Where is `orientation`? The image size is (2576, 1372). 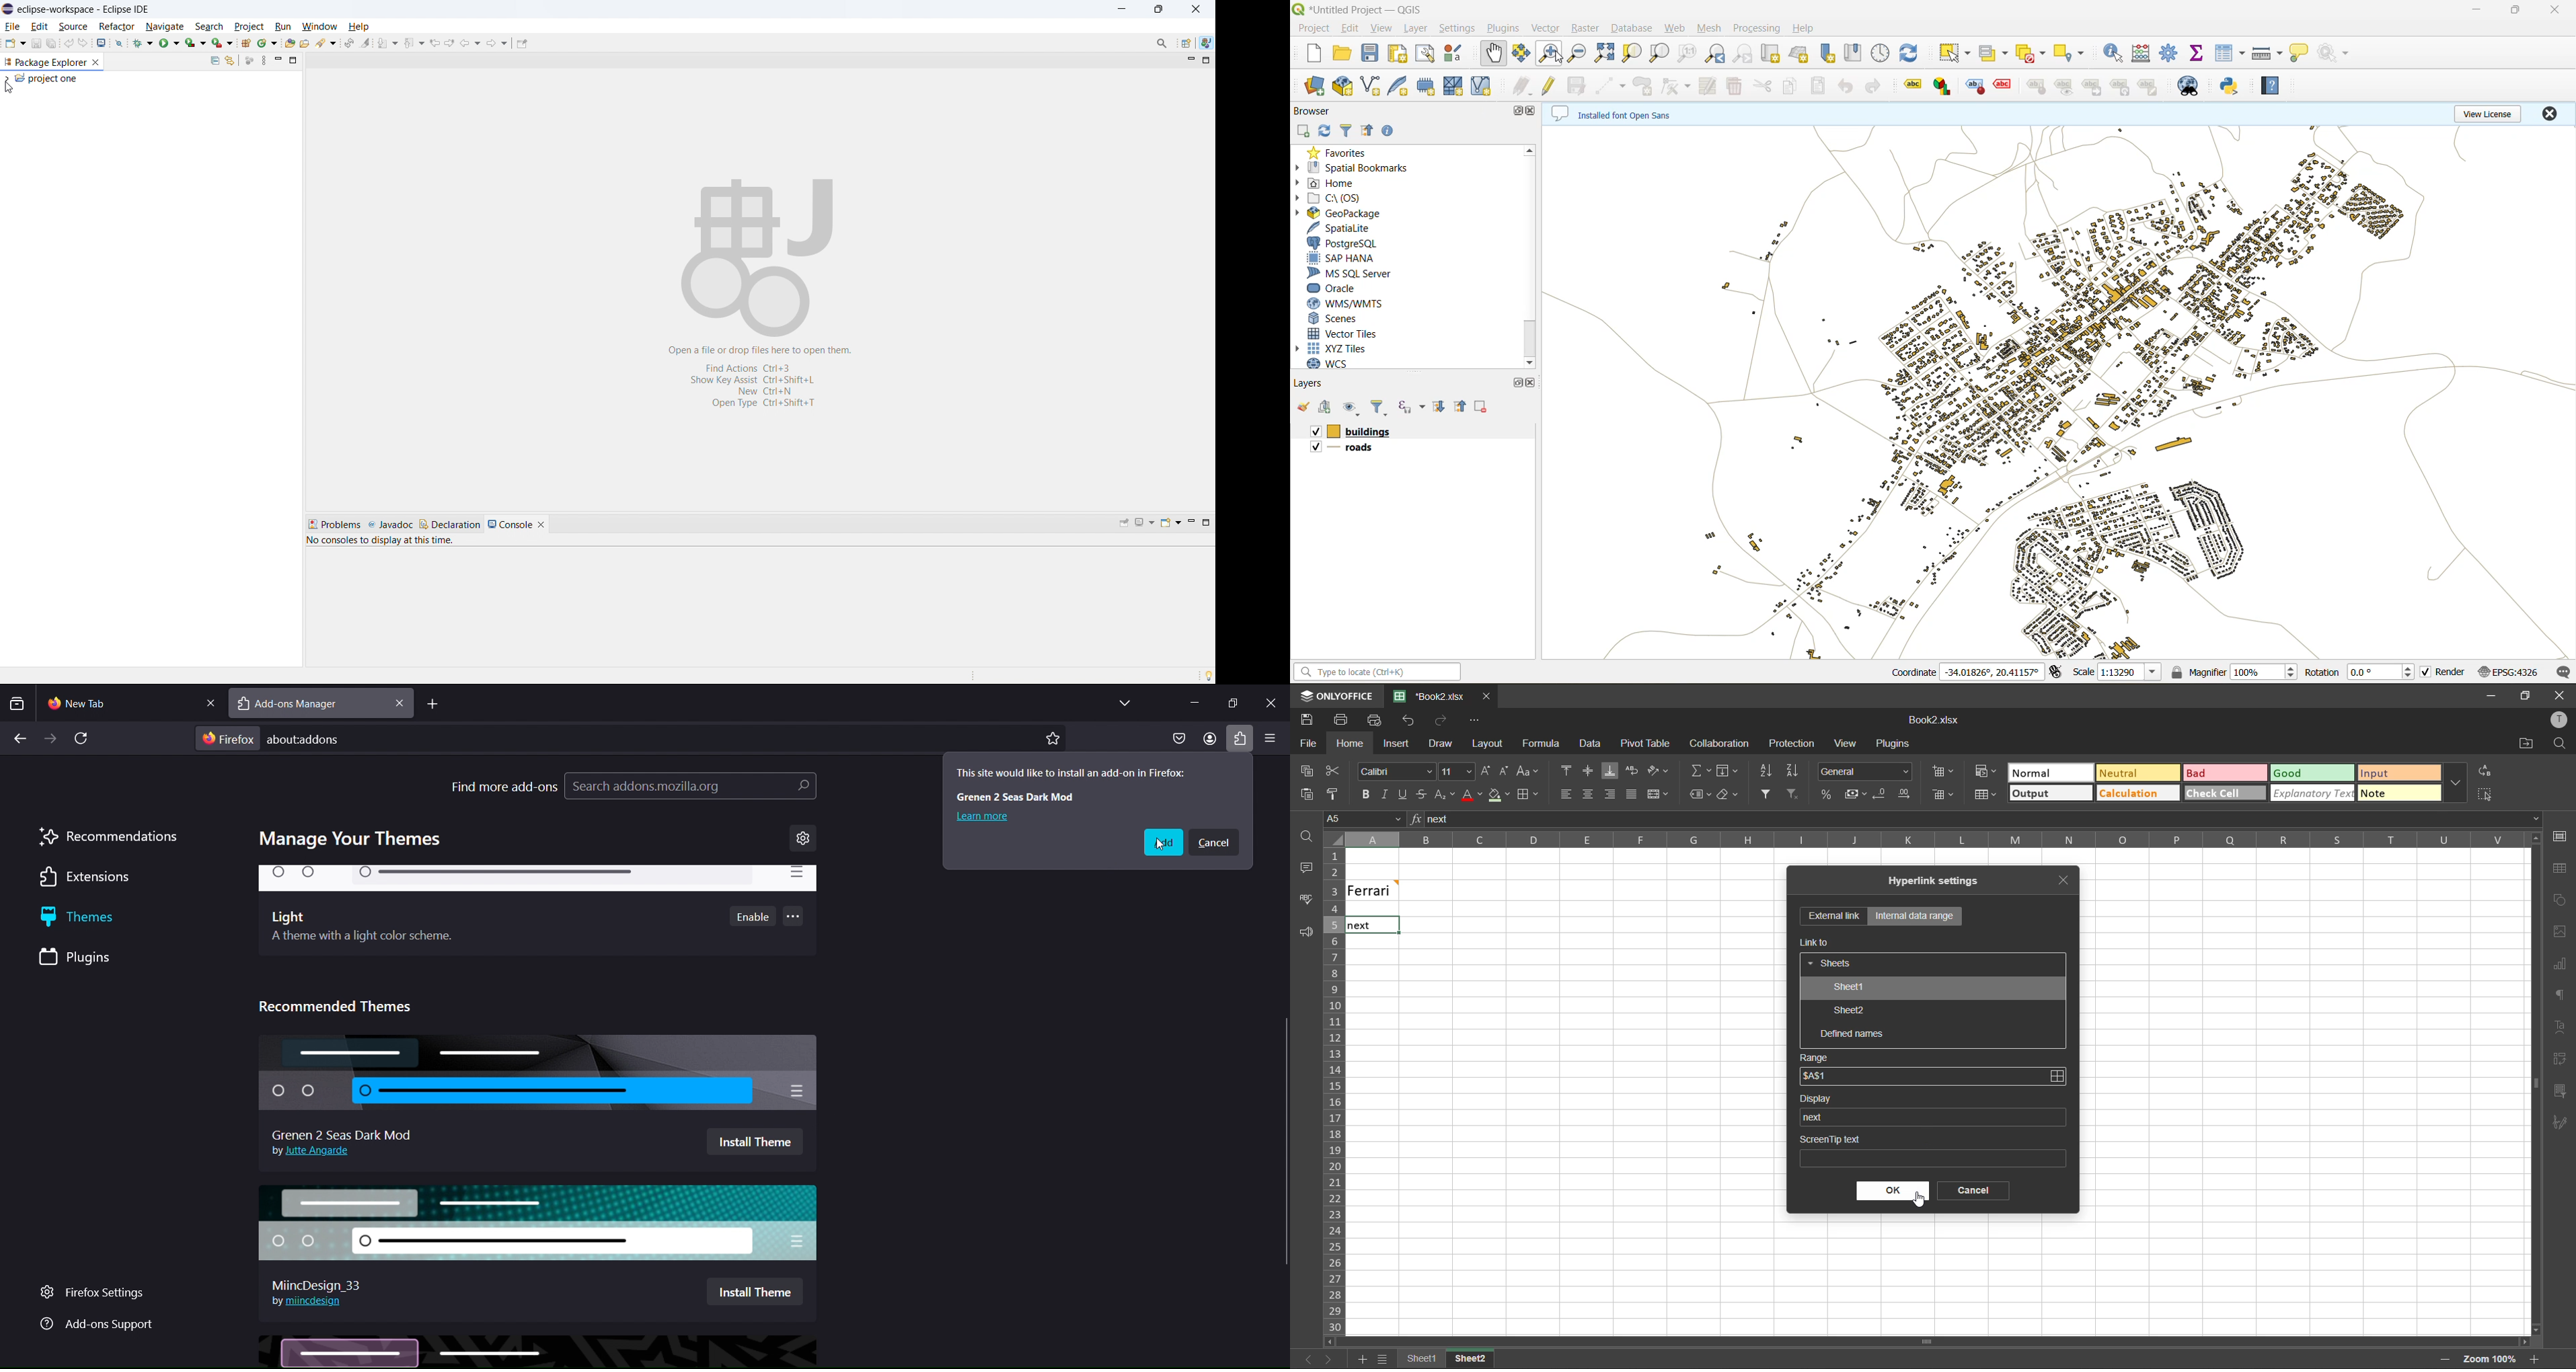
orientation is located at coordinates (1659, 769).